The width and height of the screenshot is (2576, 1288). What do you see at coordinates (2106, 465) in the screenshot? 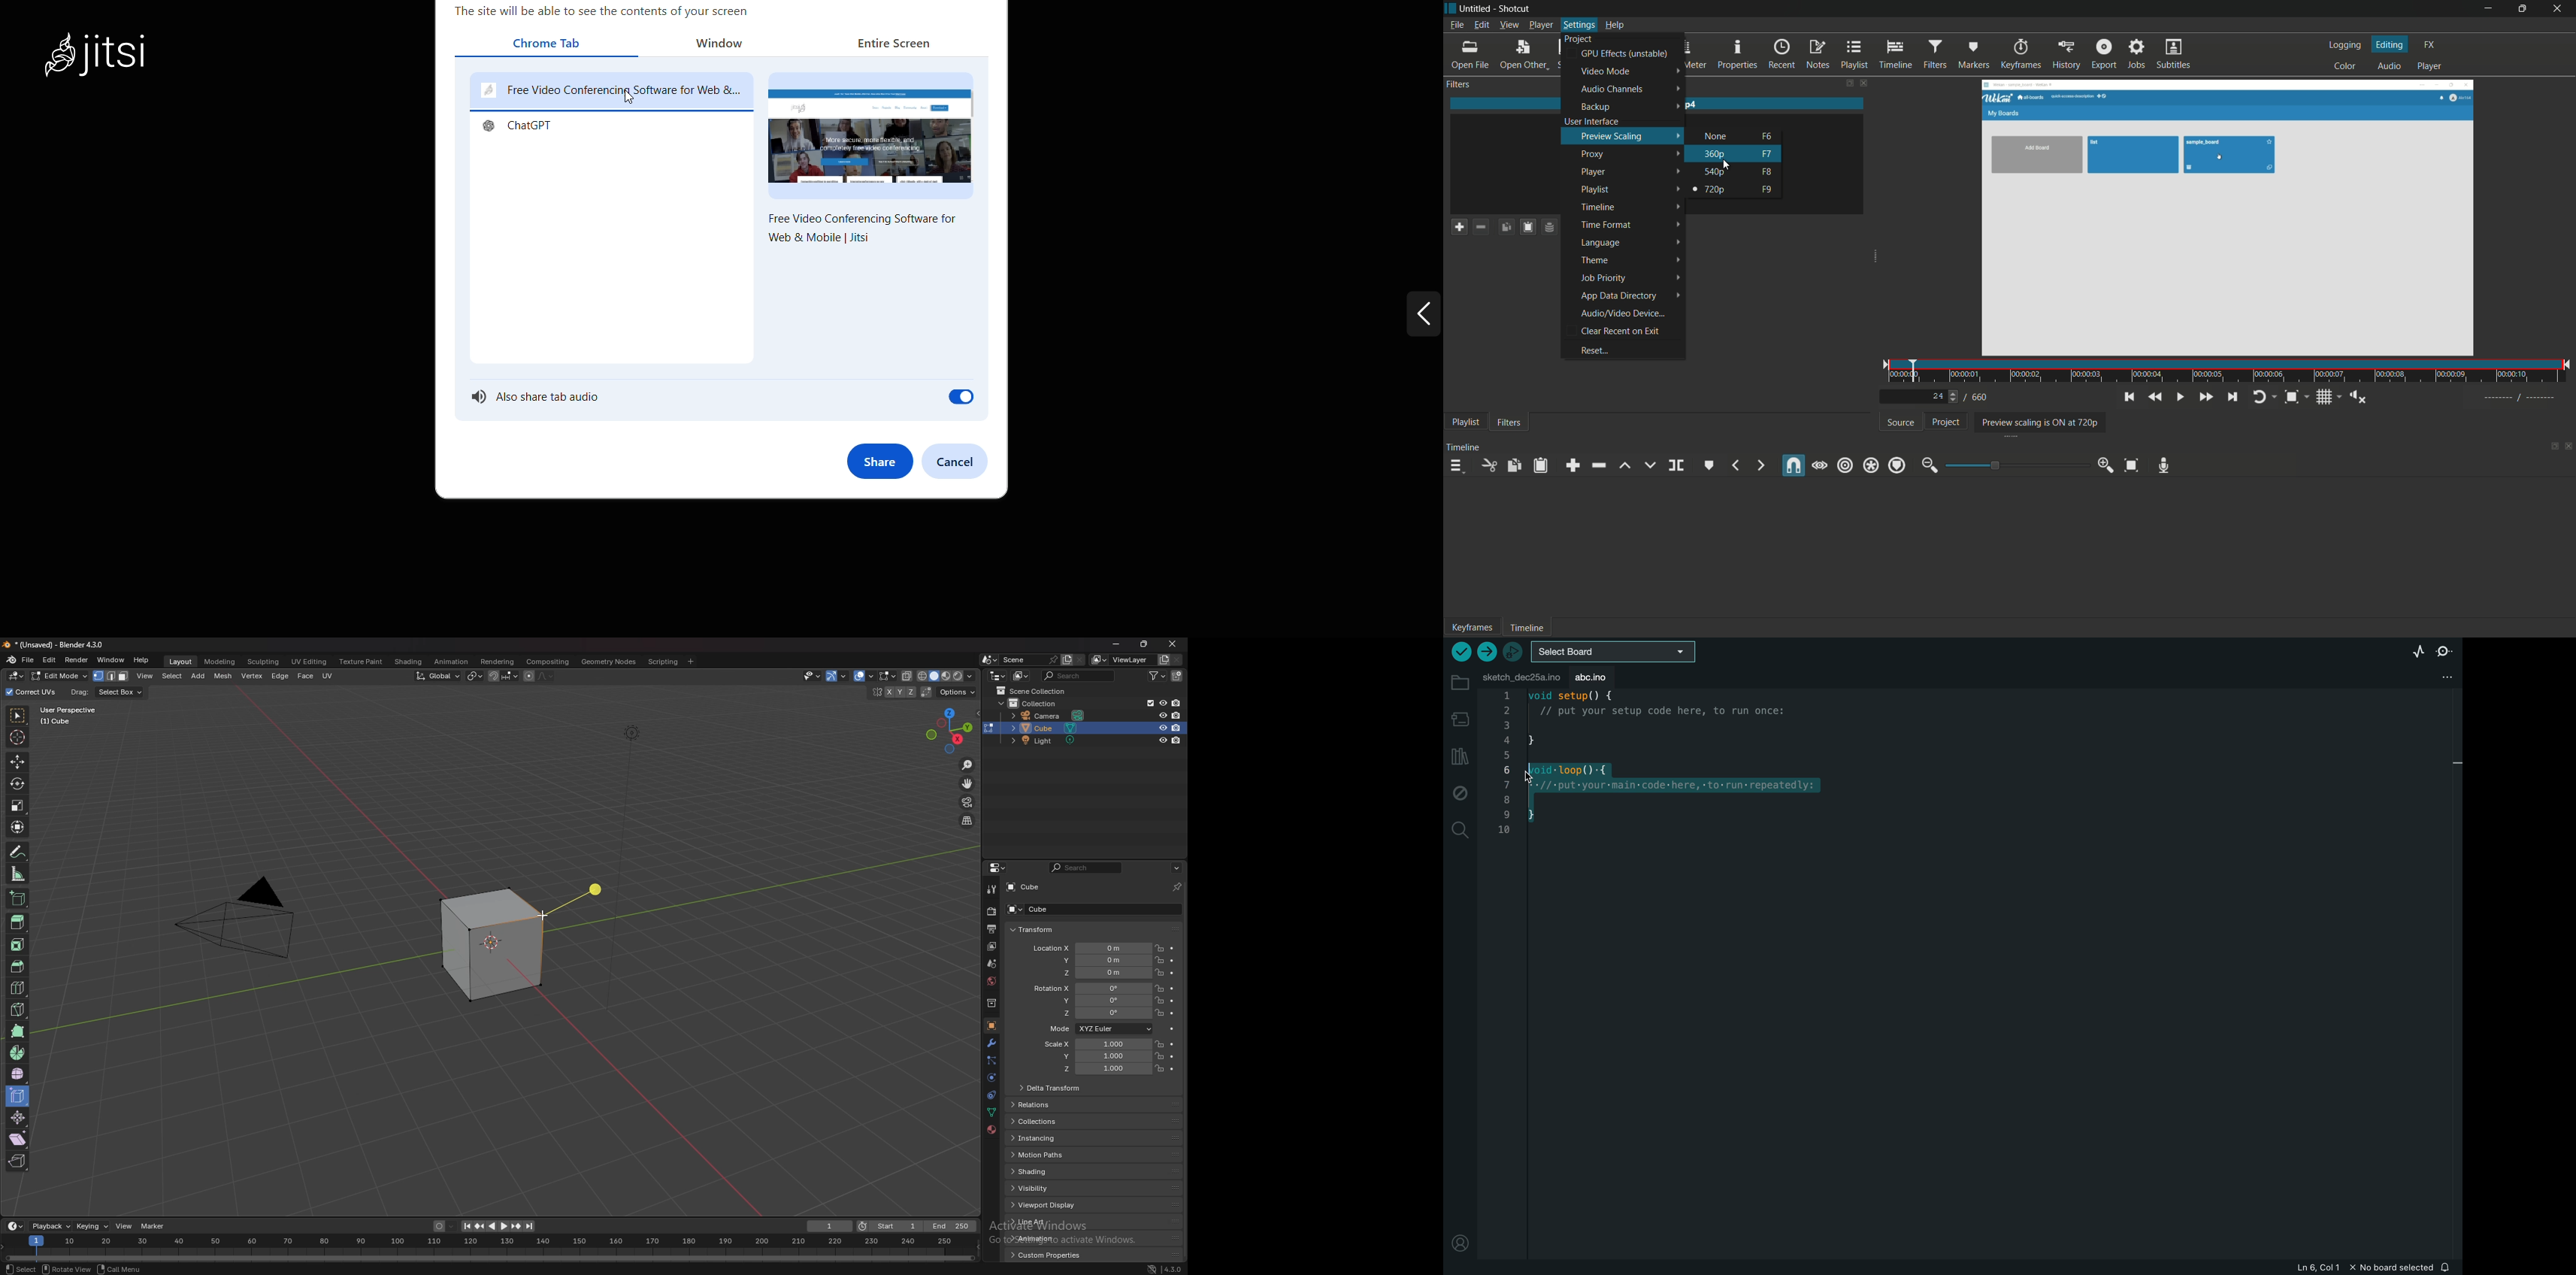
I see `zoom in` at bounding box center [2106, 465].